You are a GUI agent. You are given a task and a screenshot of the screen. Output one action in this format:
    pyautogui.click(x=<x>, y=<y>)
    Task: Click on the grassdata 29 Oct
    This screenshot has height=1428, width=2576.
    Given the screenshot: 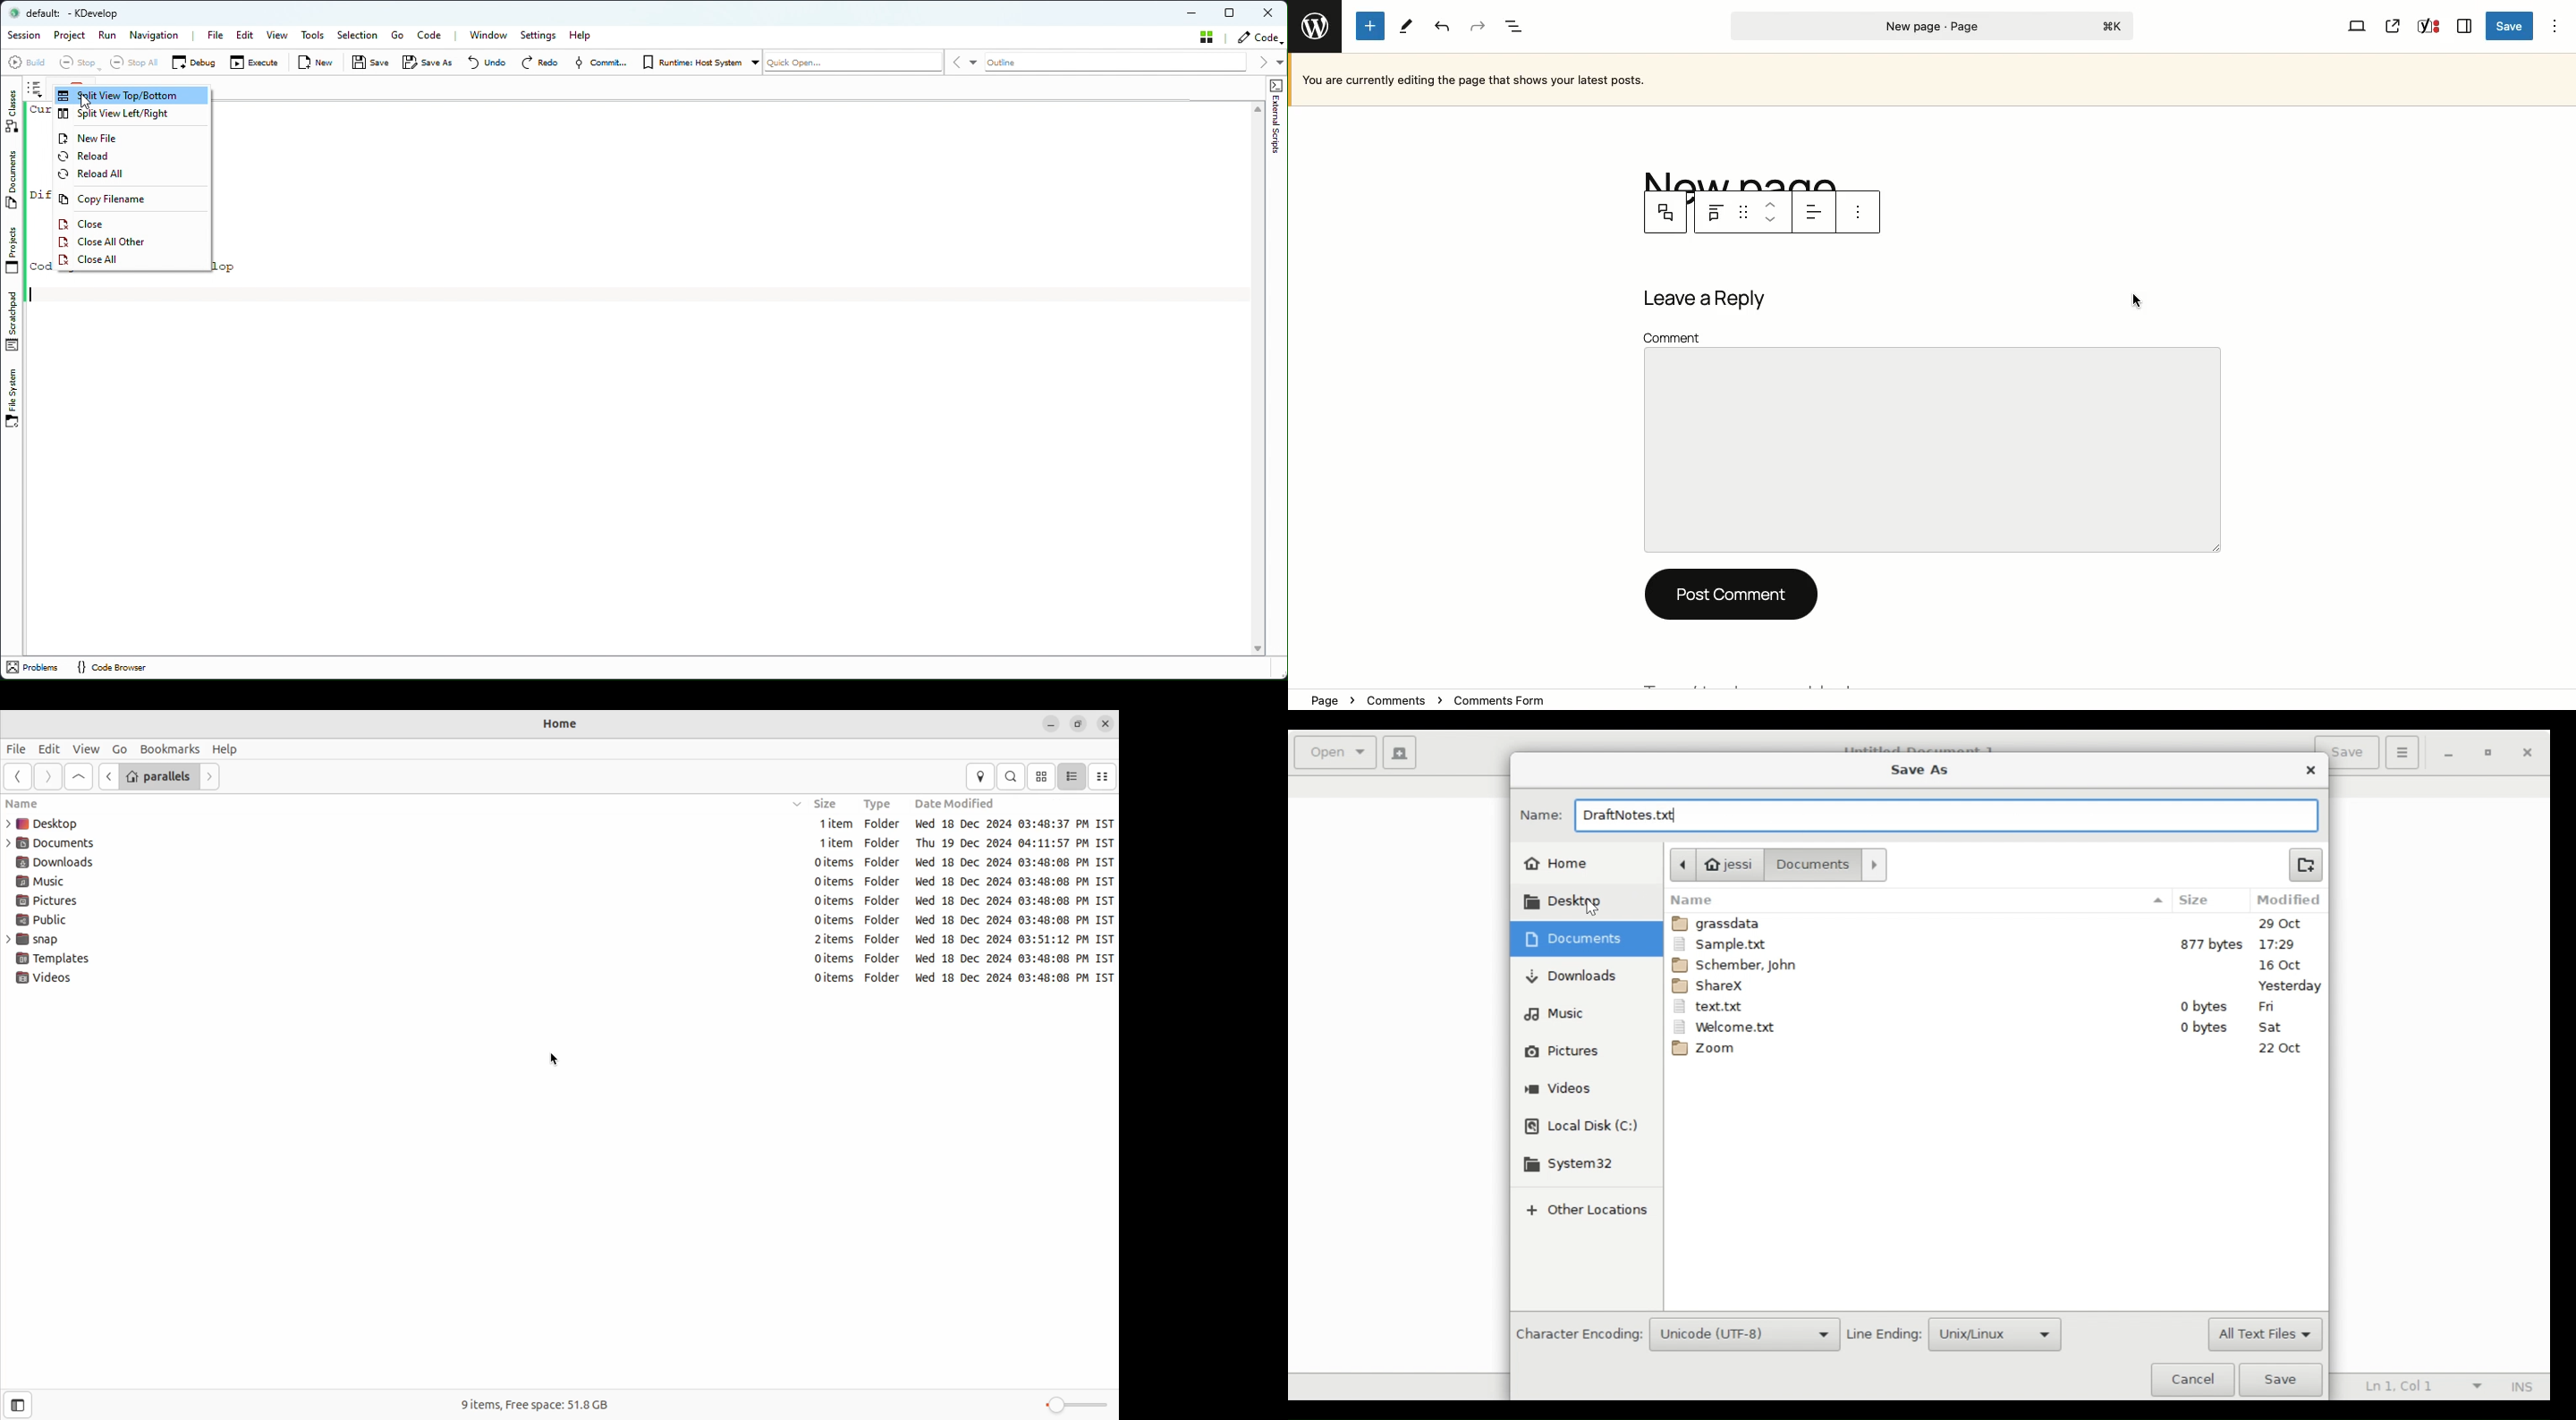 What is the action you would take?
    pyautogui.click(x=1998, y=924)
    